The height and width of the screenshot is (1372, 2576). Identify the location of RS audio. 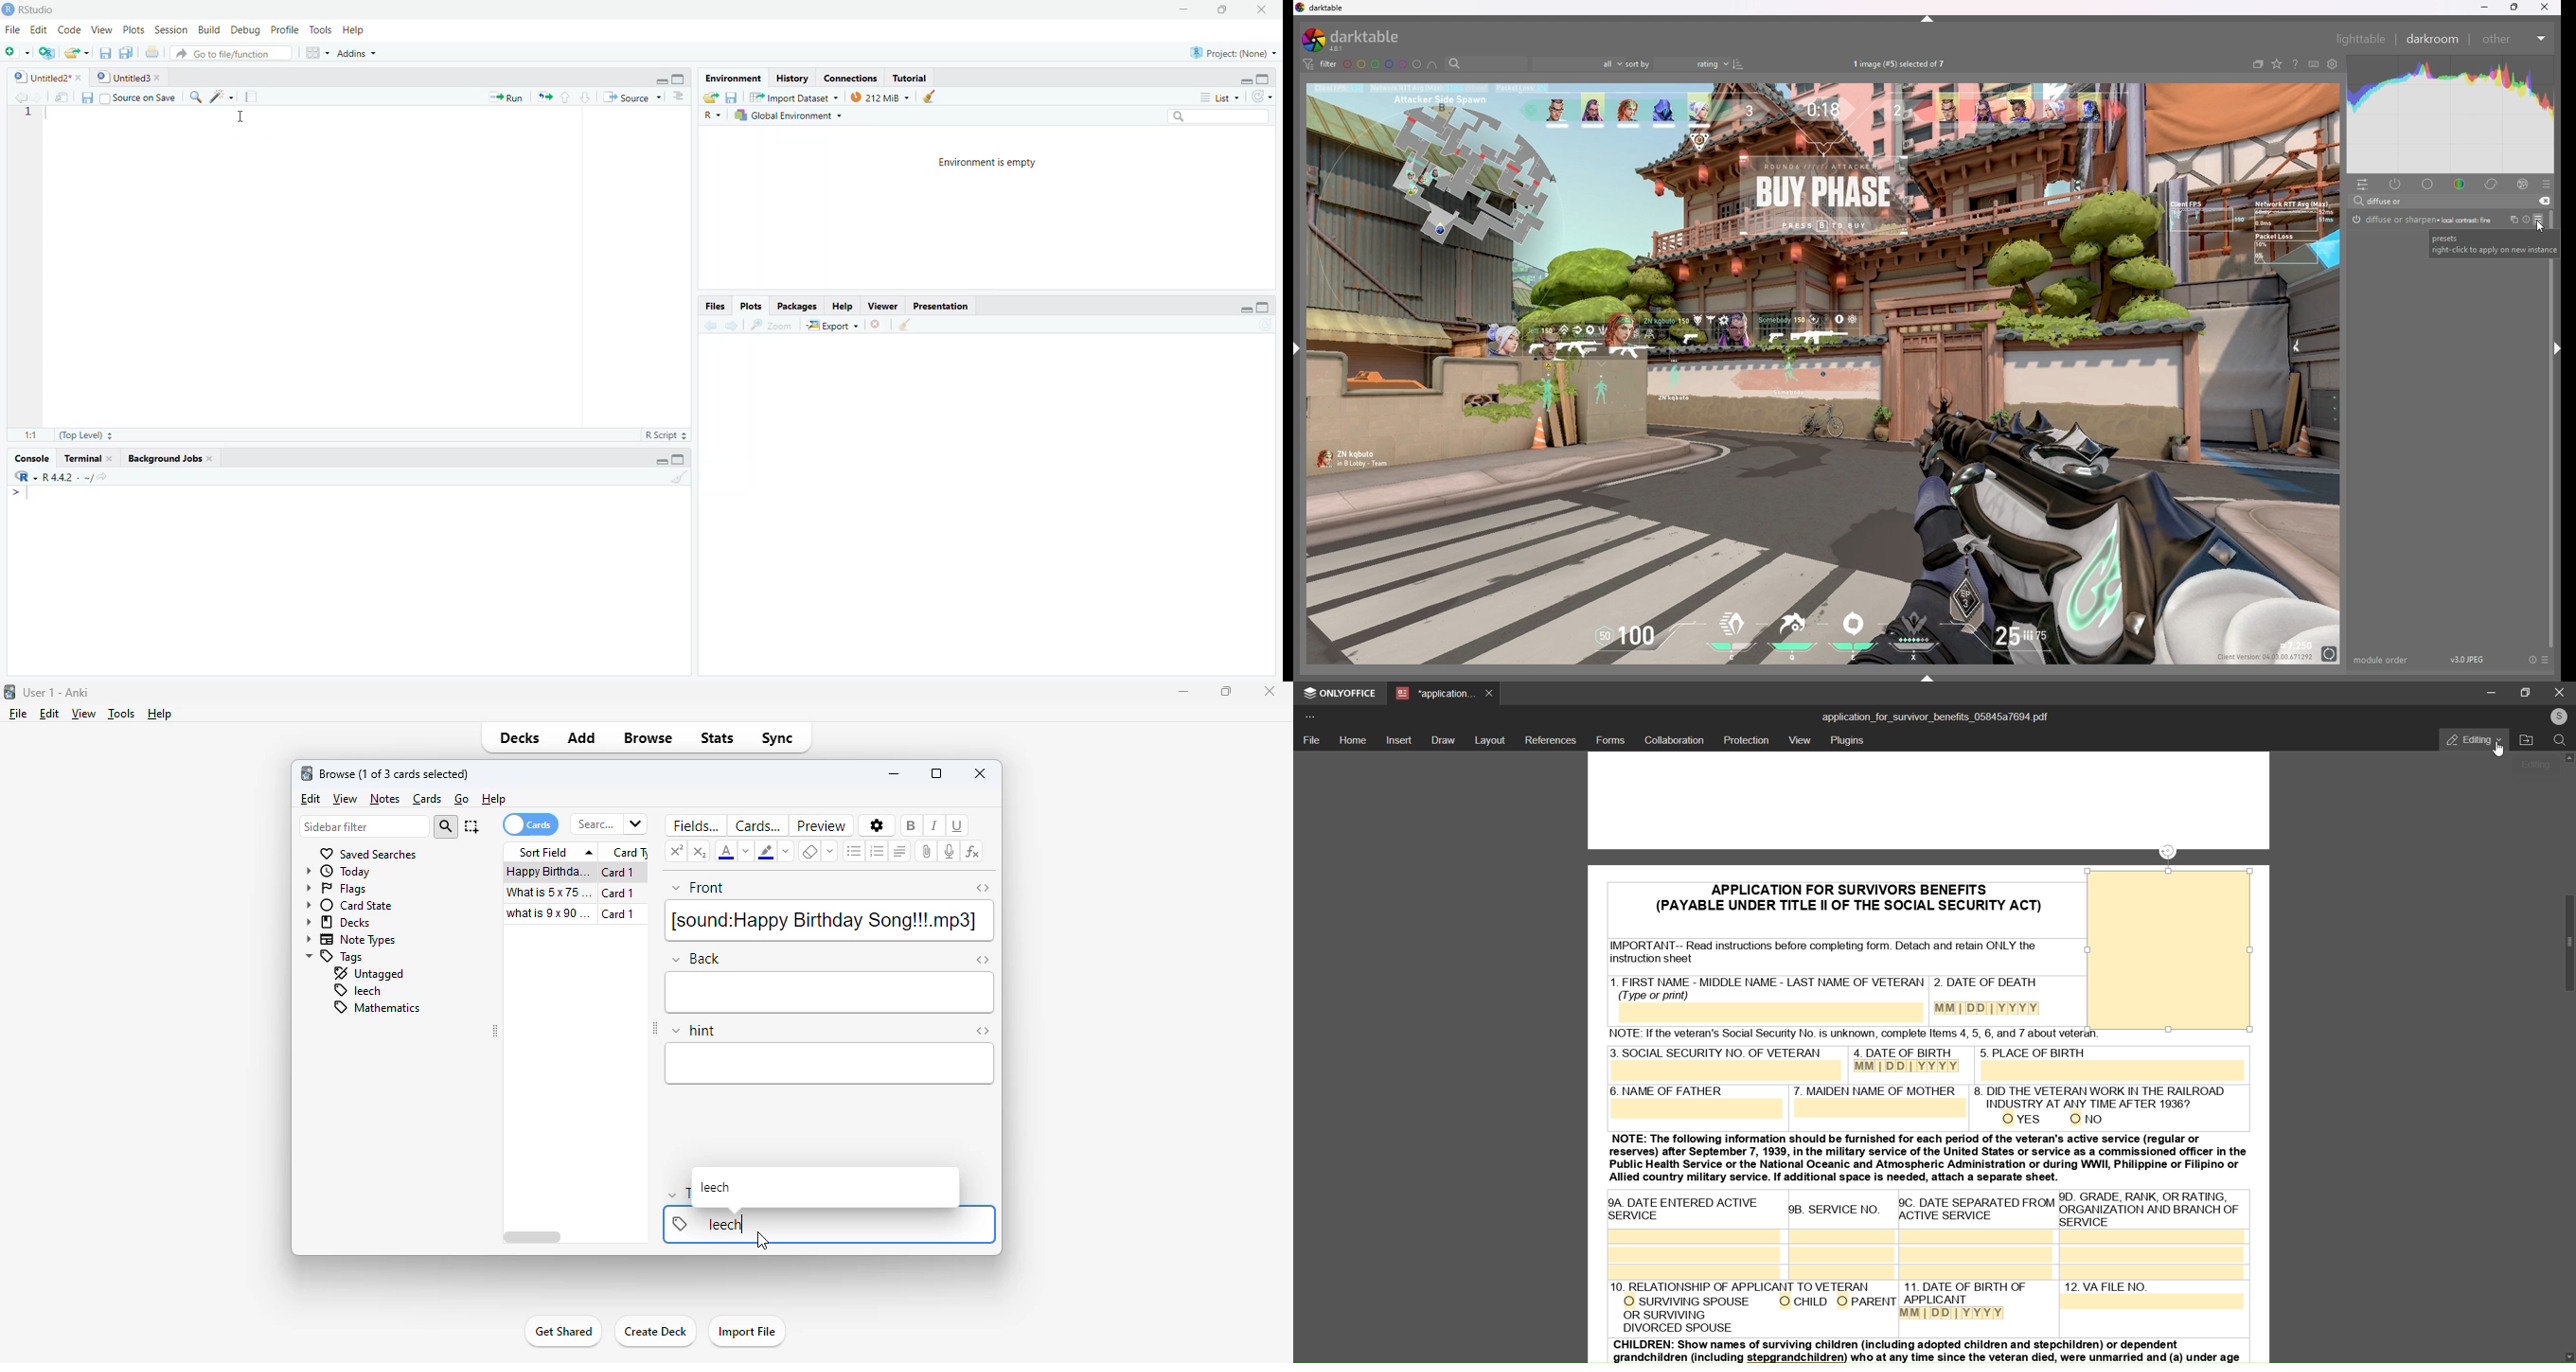
(31, 10).